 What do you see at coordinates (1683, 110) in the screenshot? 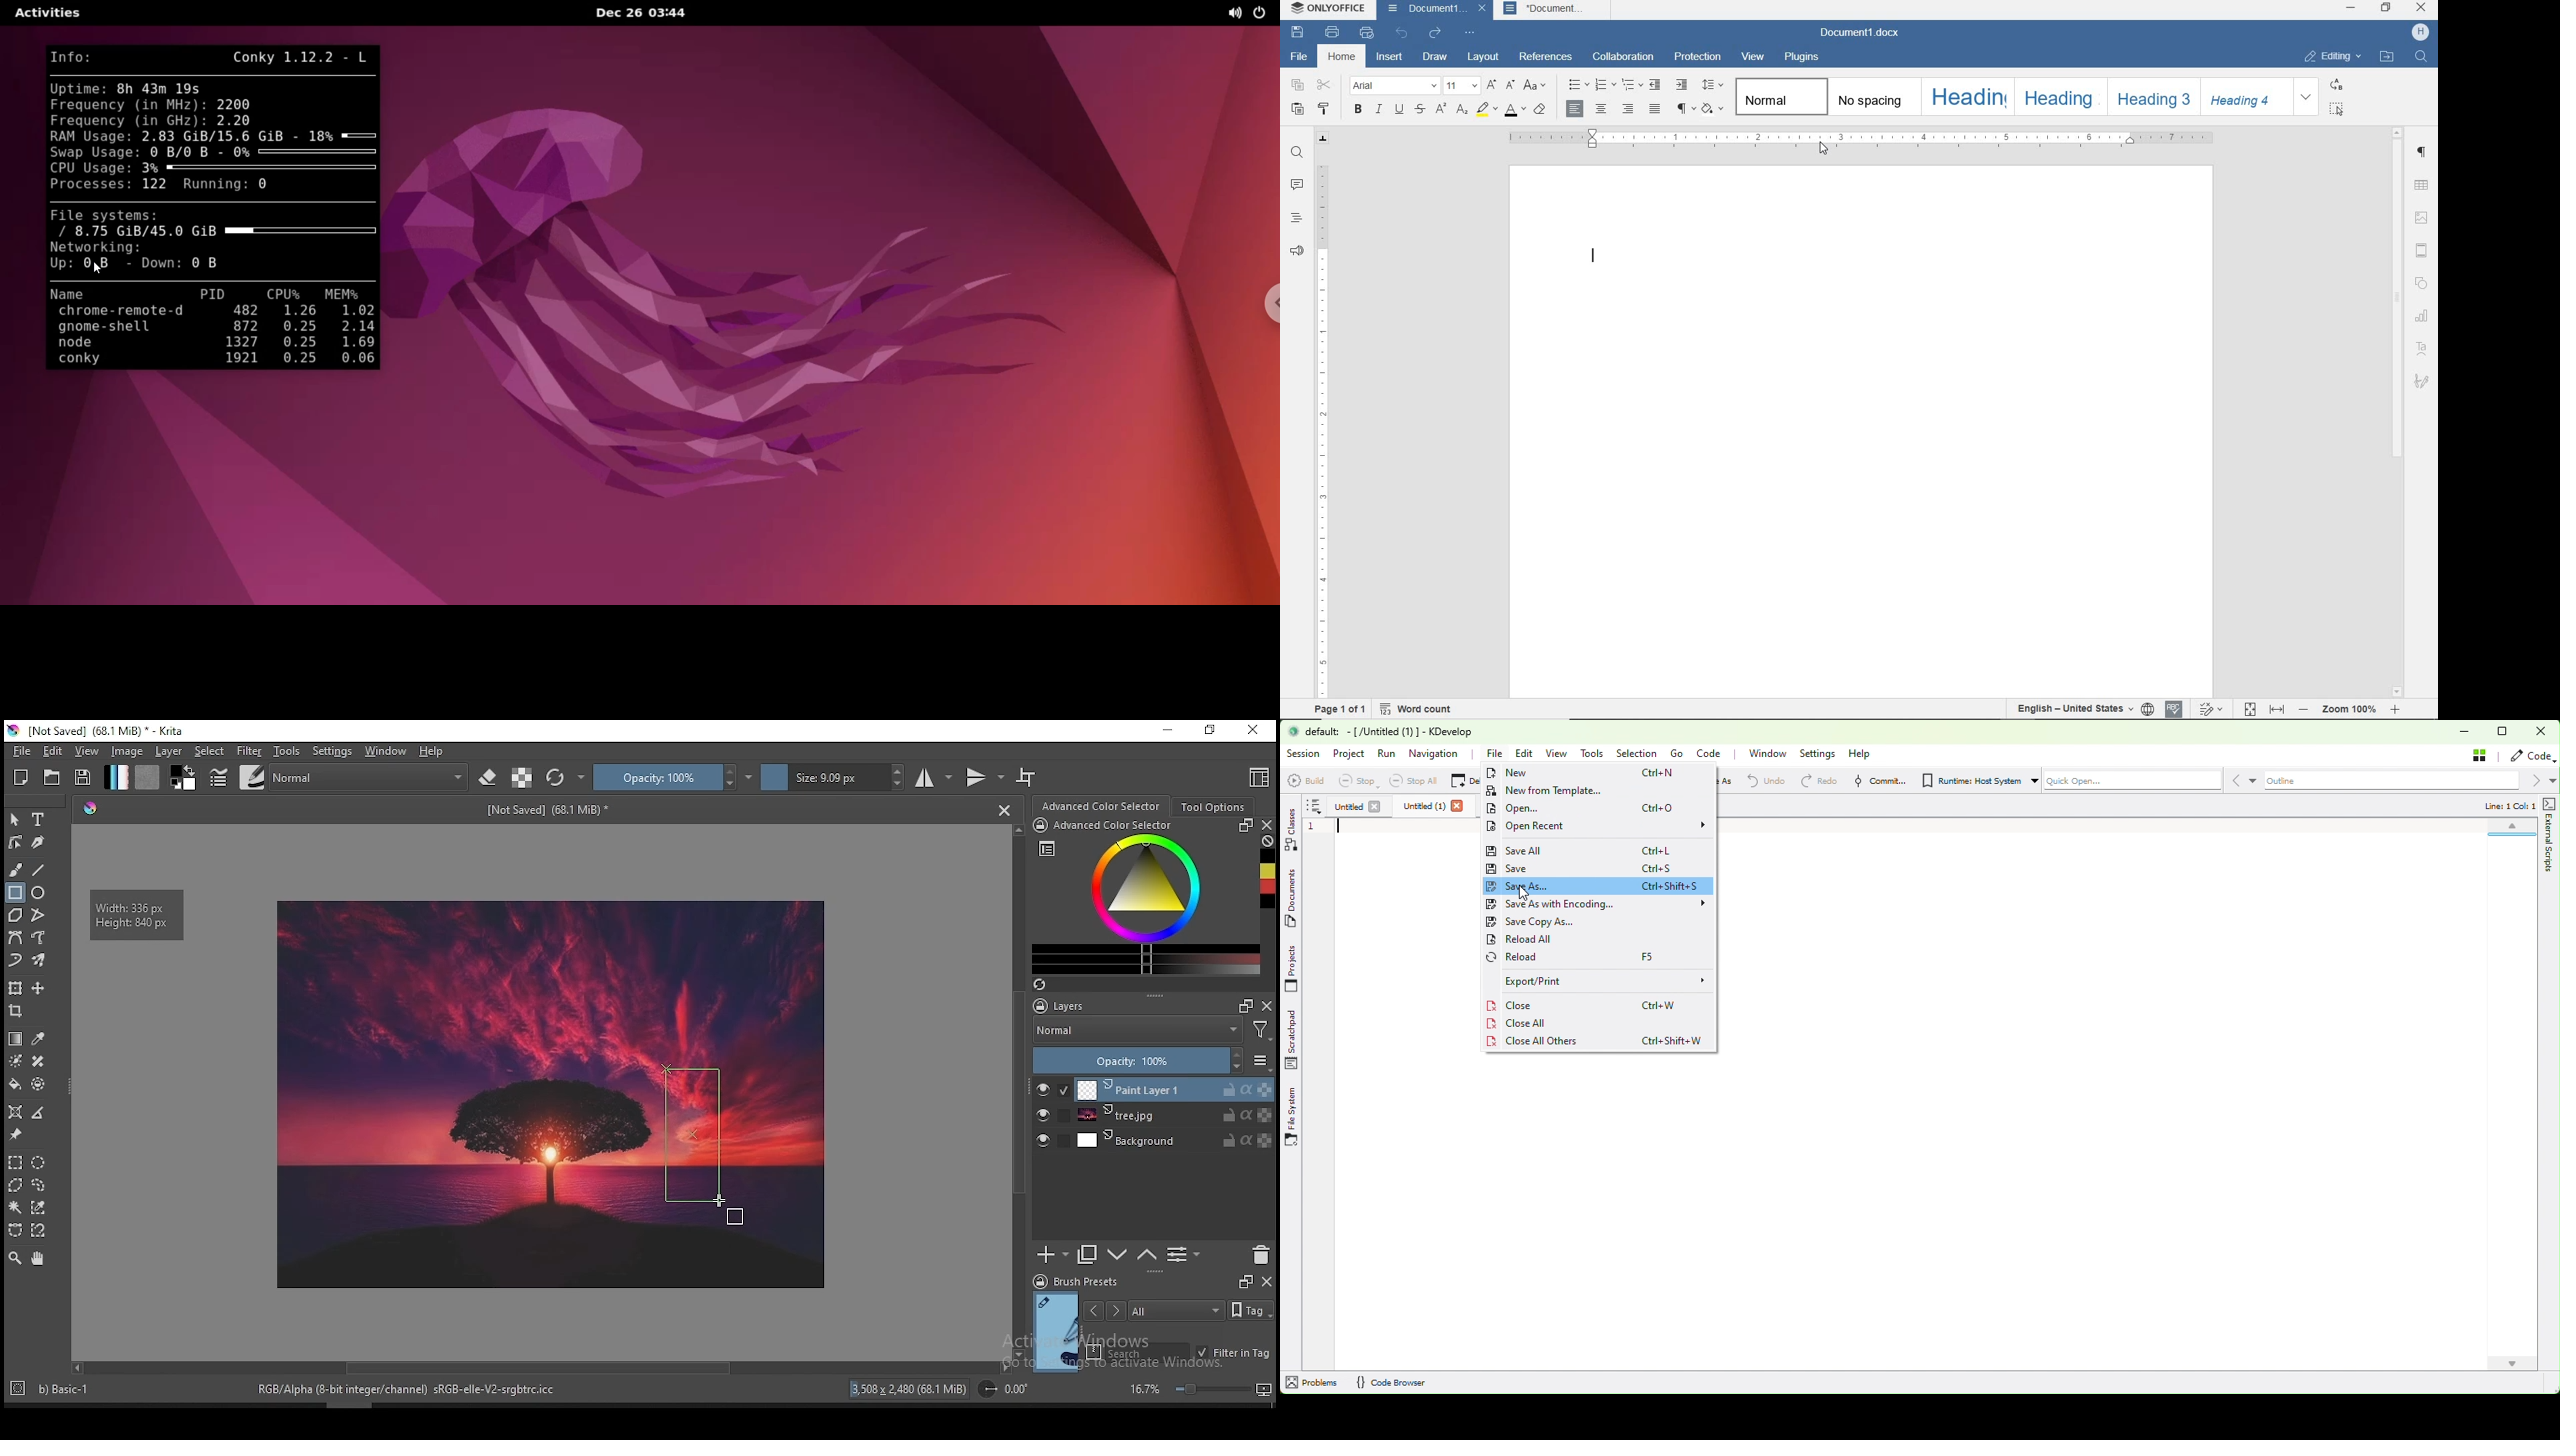
I see `NONPRINTING CHARACTERS` at bounding box center [1683, 110].